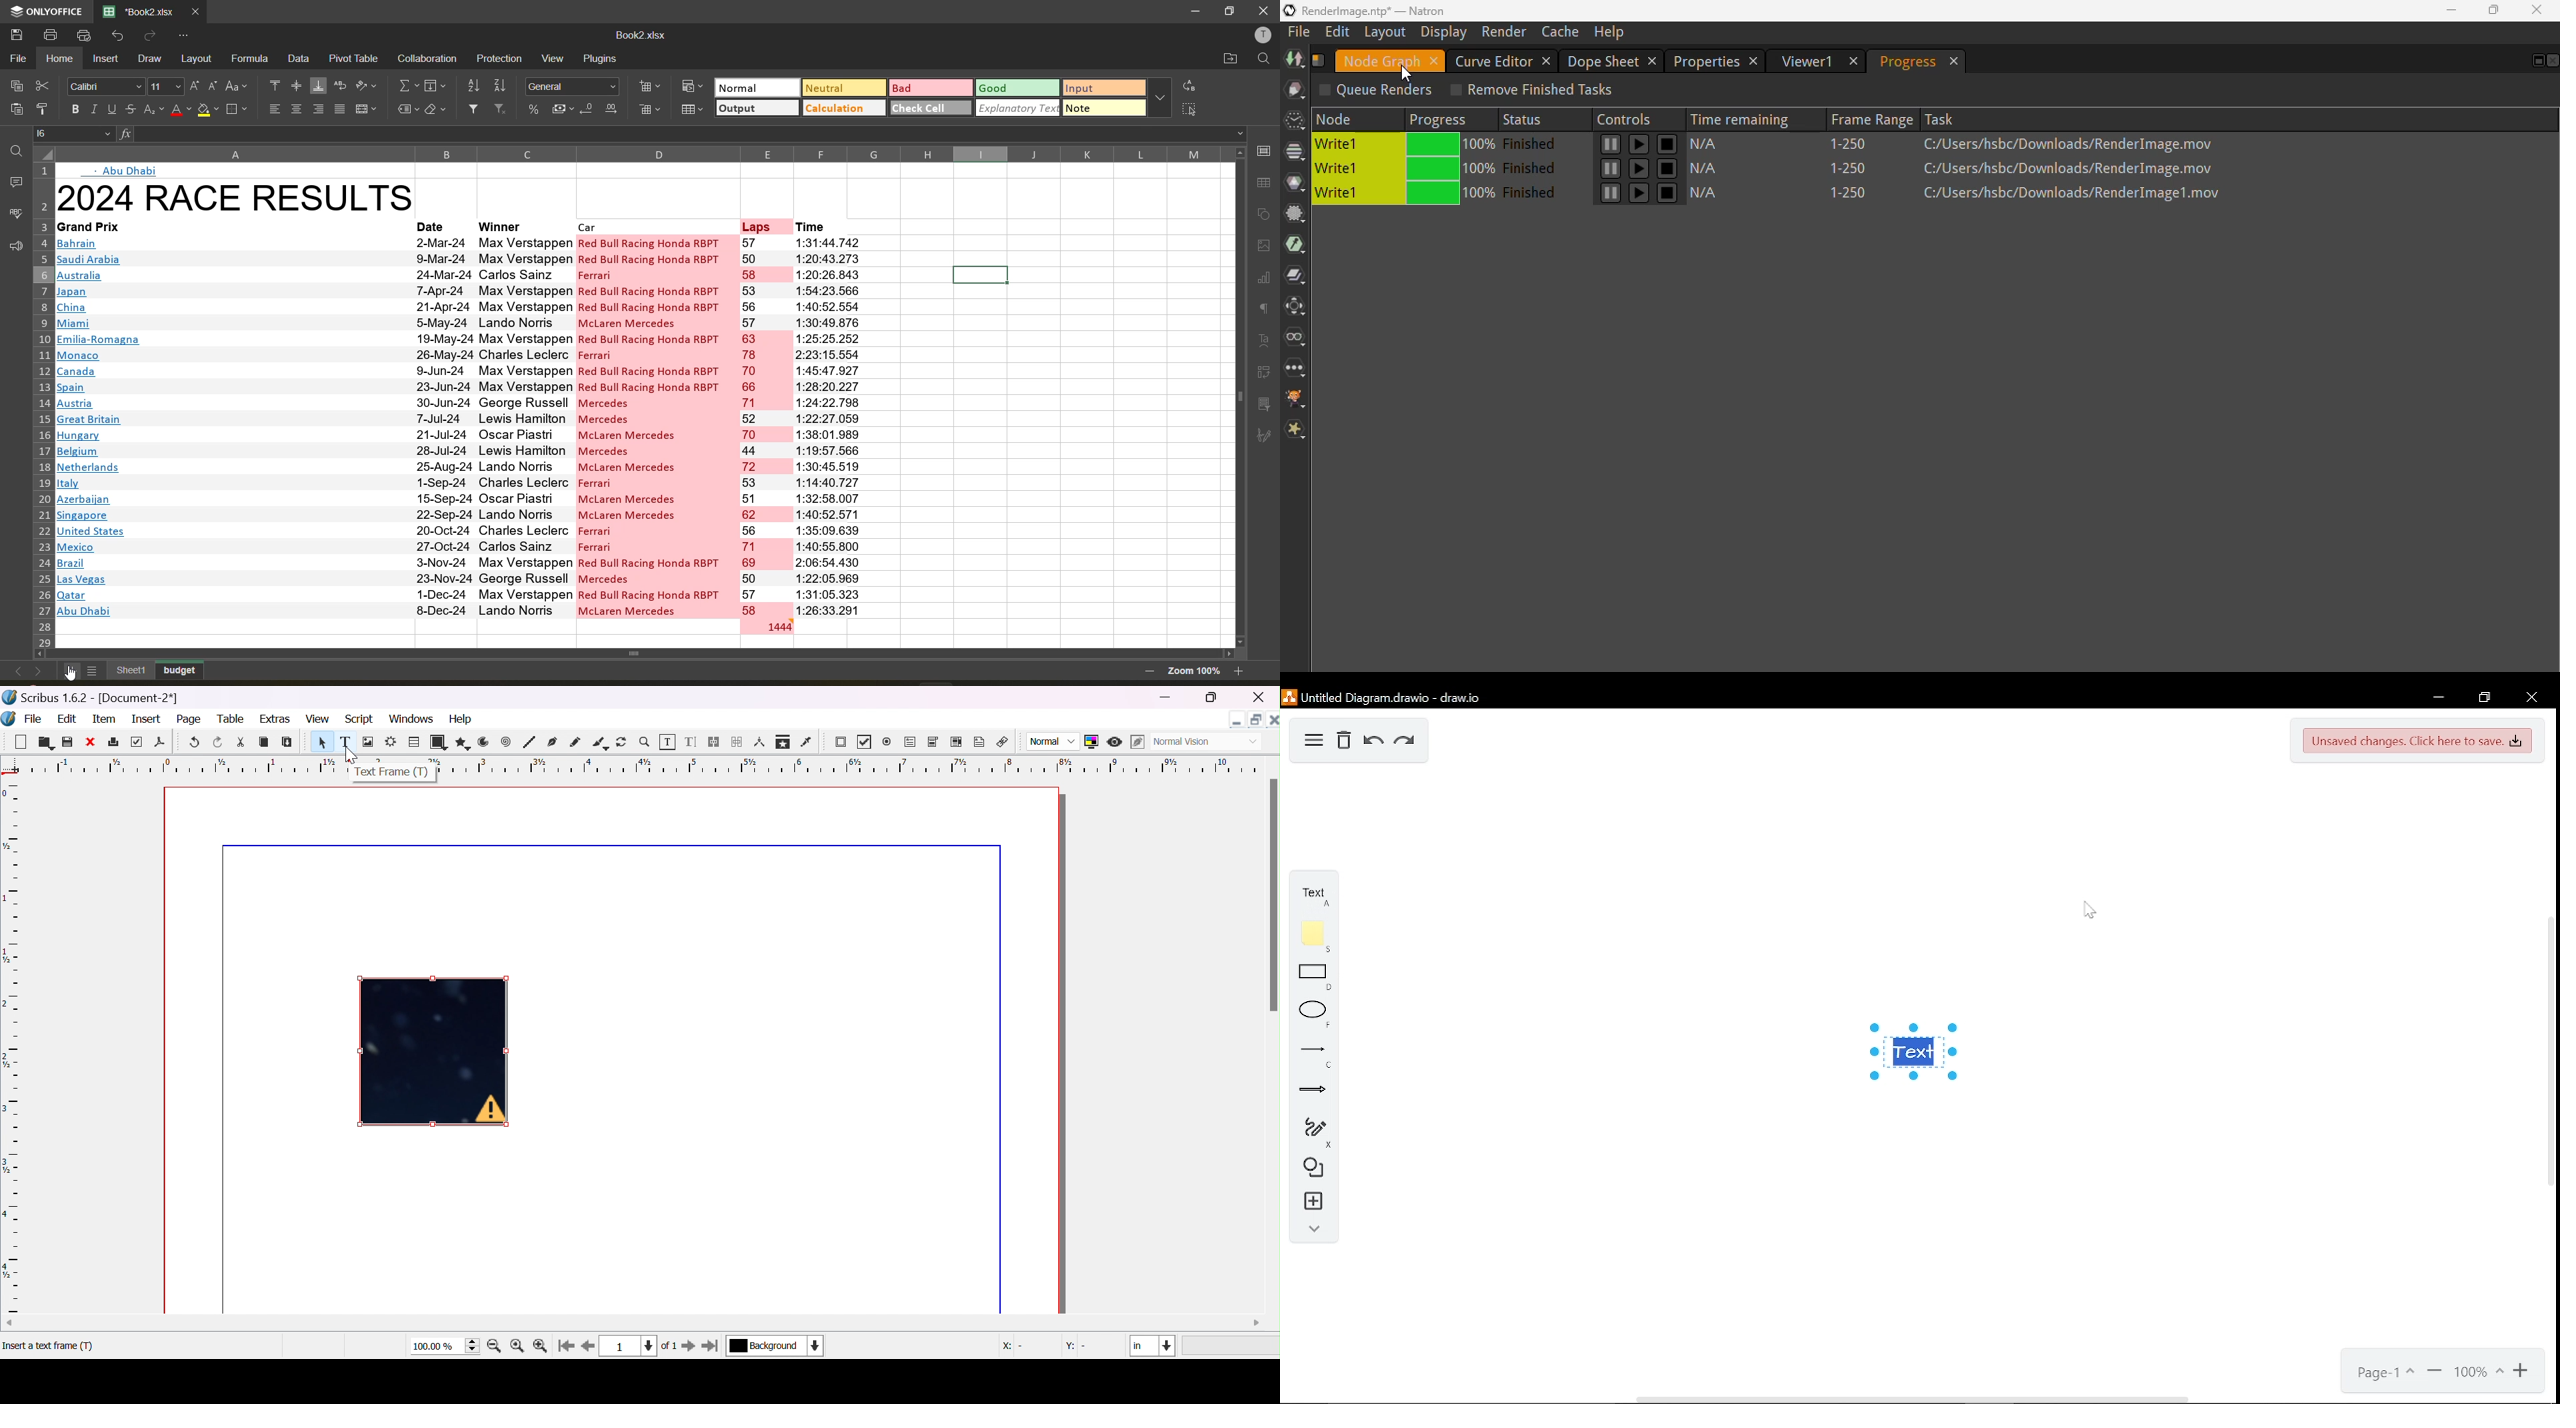 The width and height of the screenshot is (2576, 1428). What do you see at coordinates (1265, 215) in the screenshot?
I see `shapes` at bounding box center [1265, 215].